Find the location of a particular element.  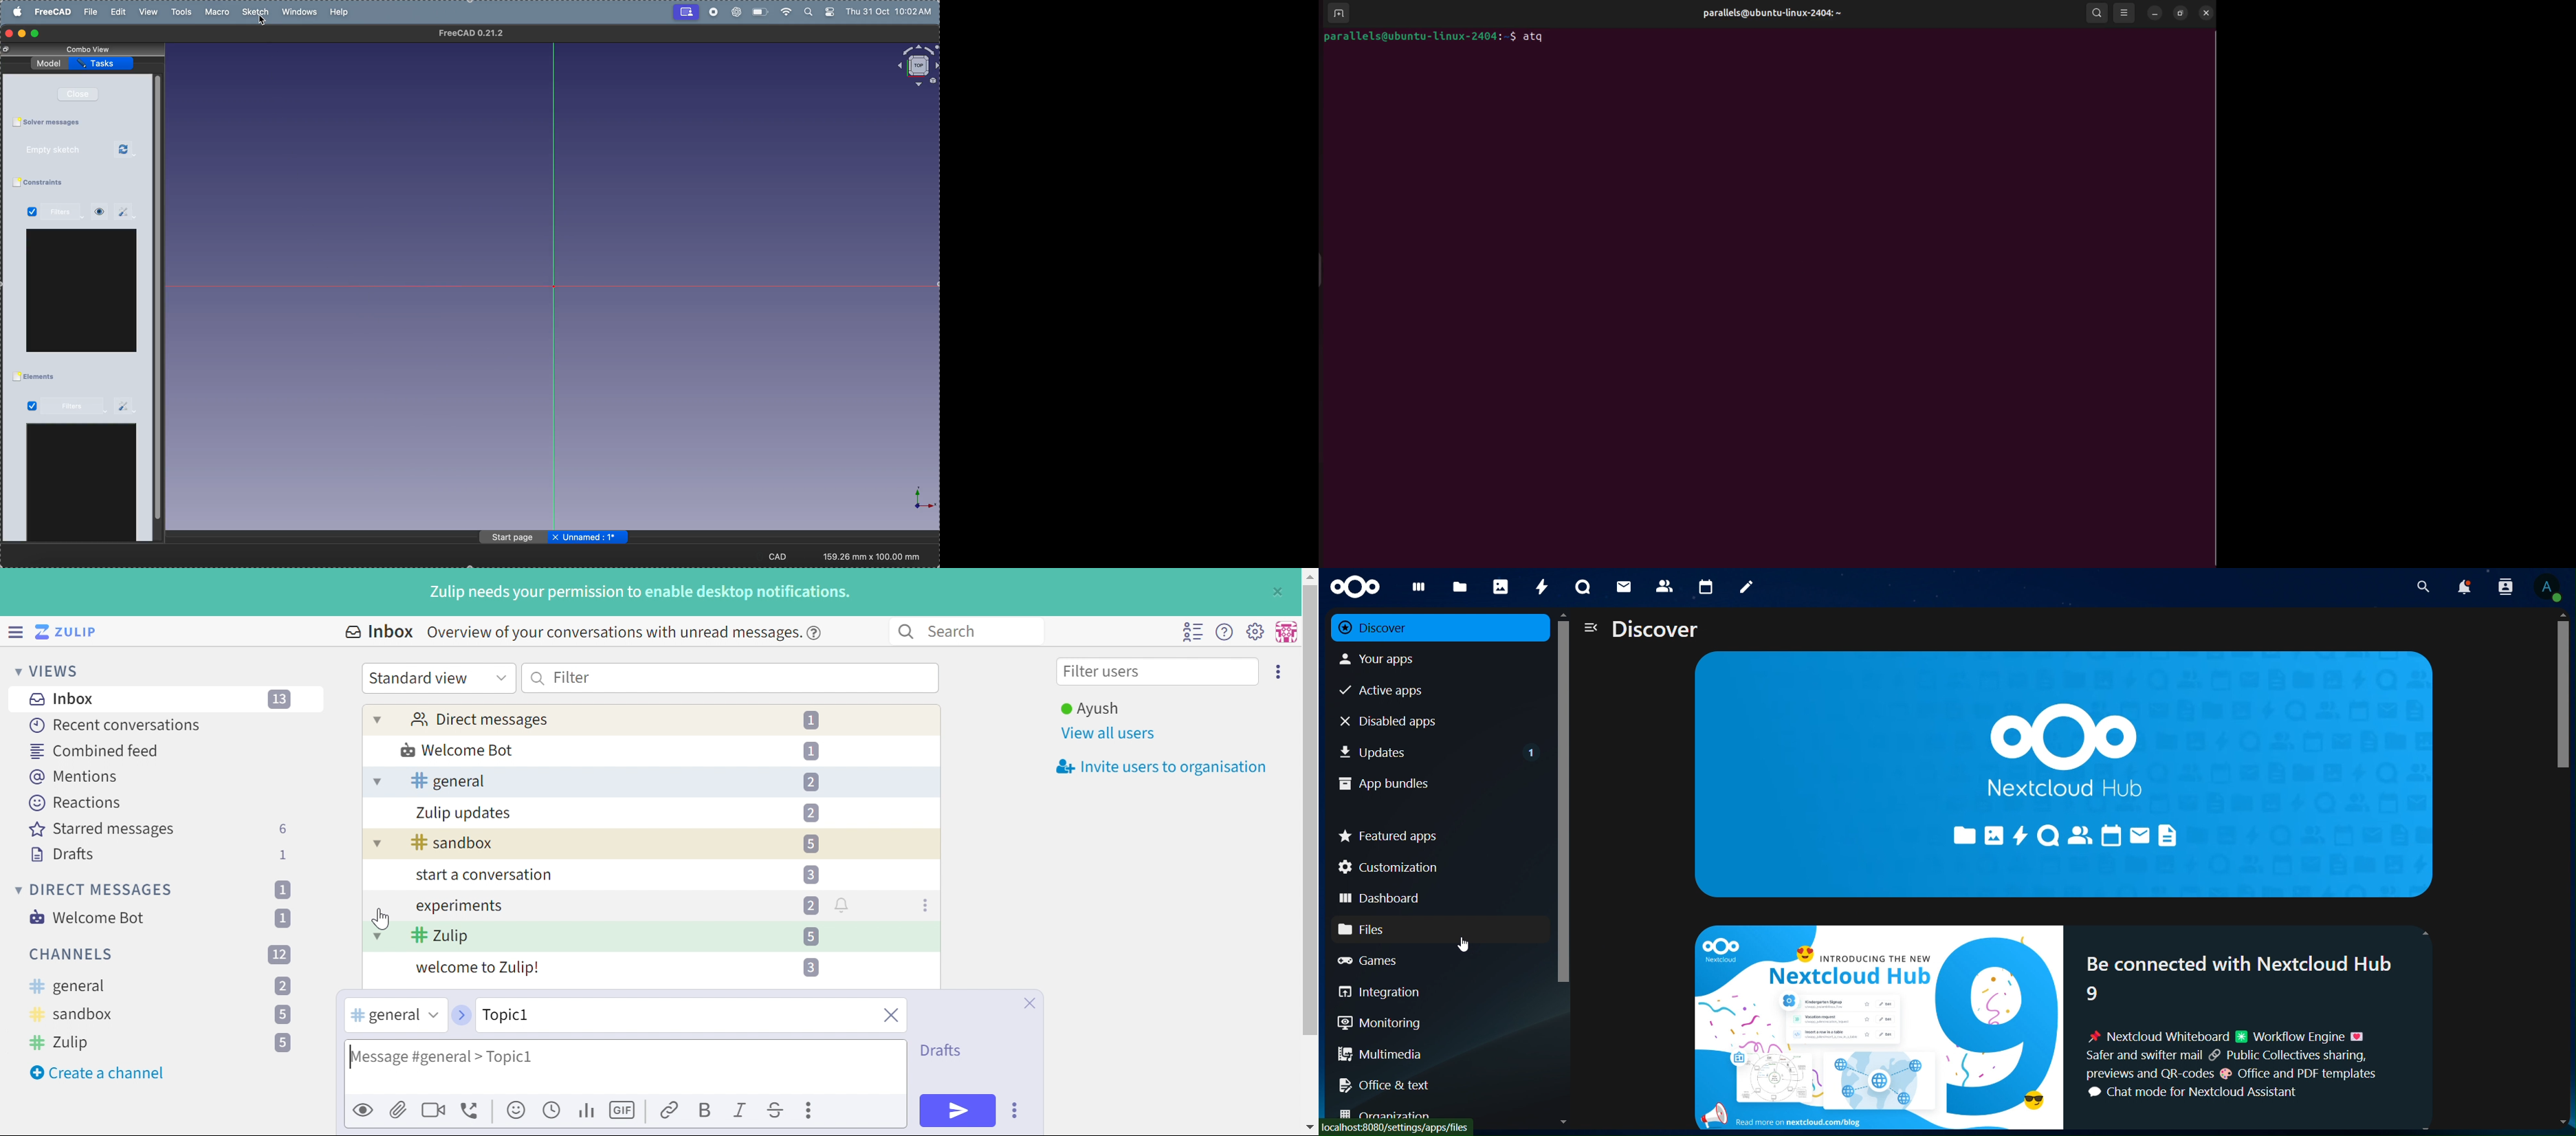

Help menu is located at coordinates (1225, 633).